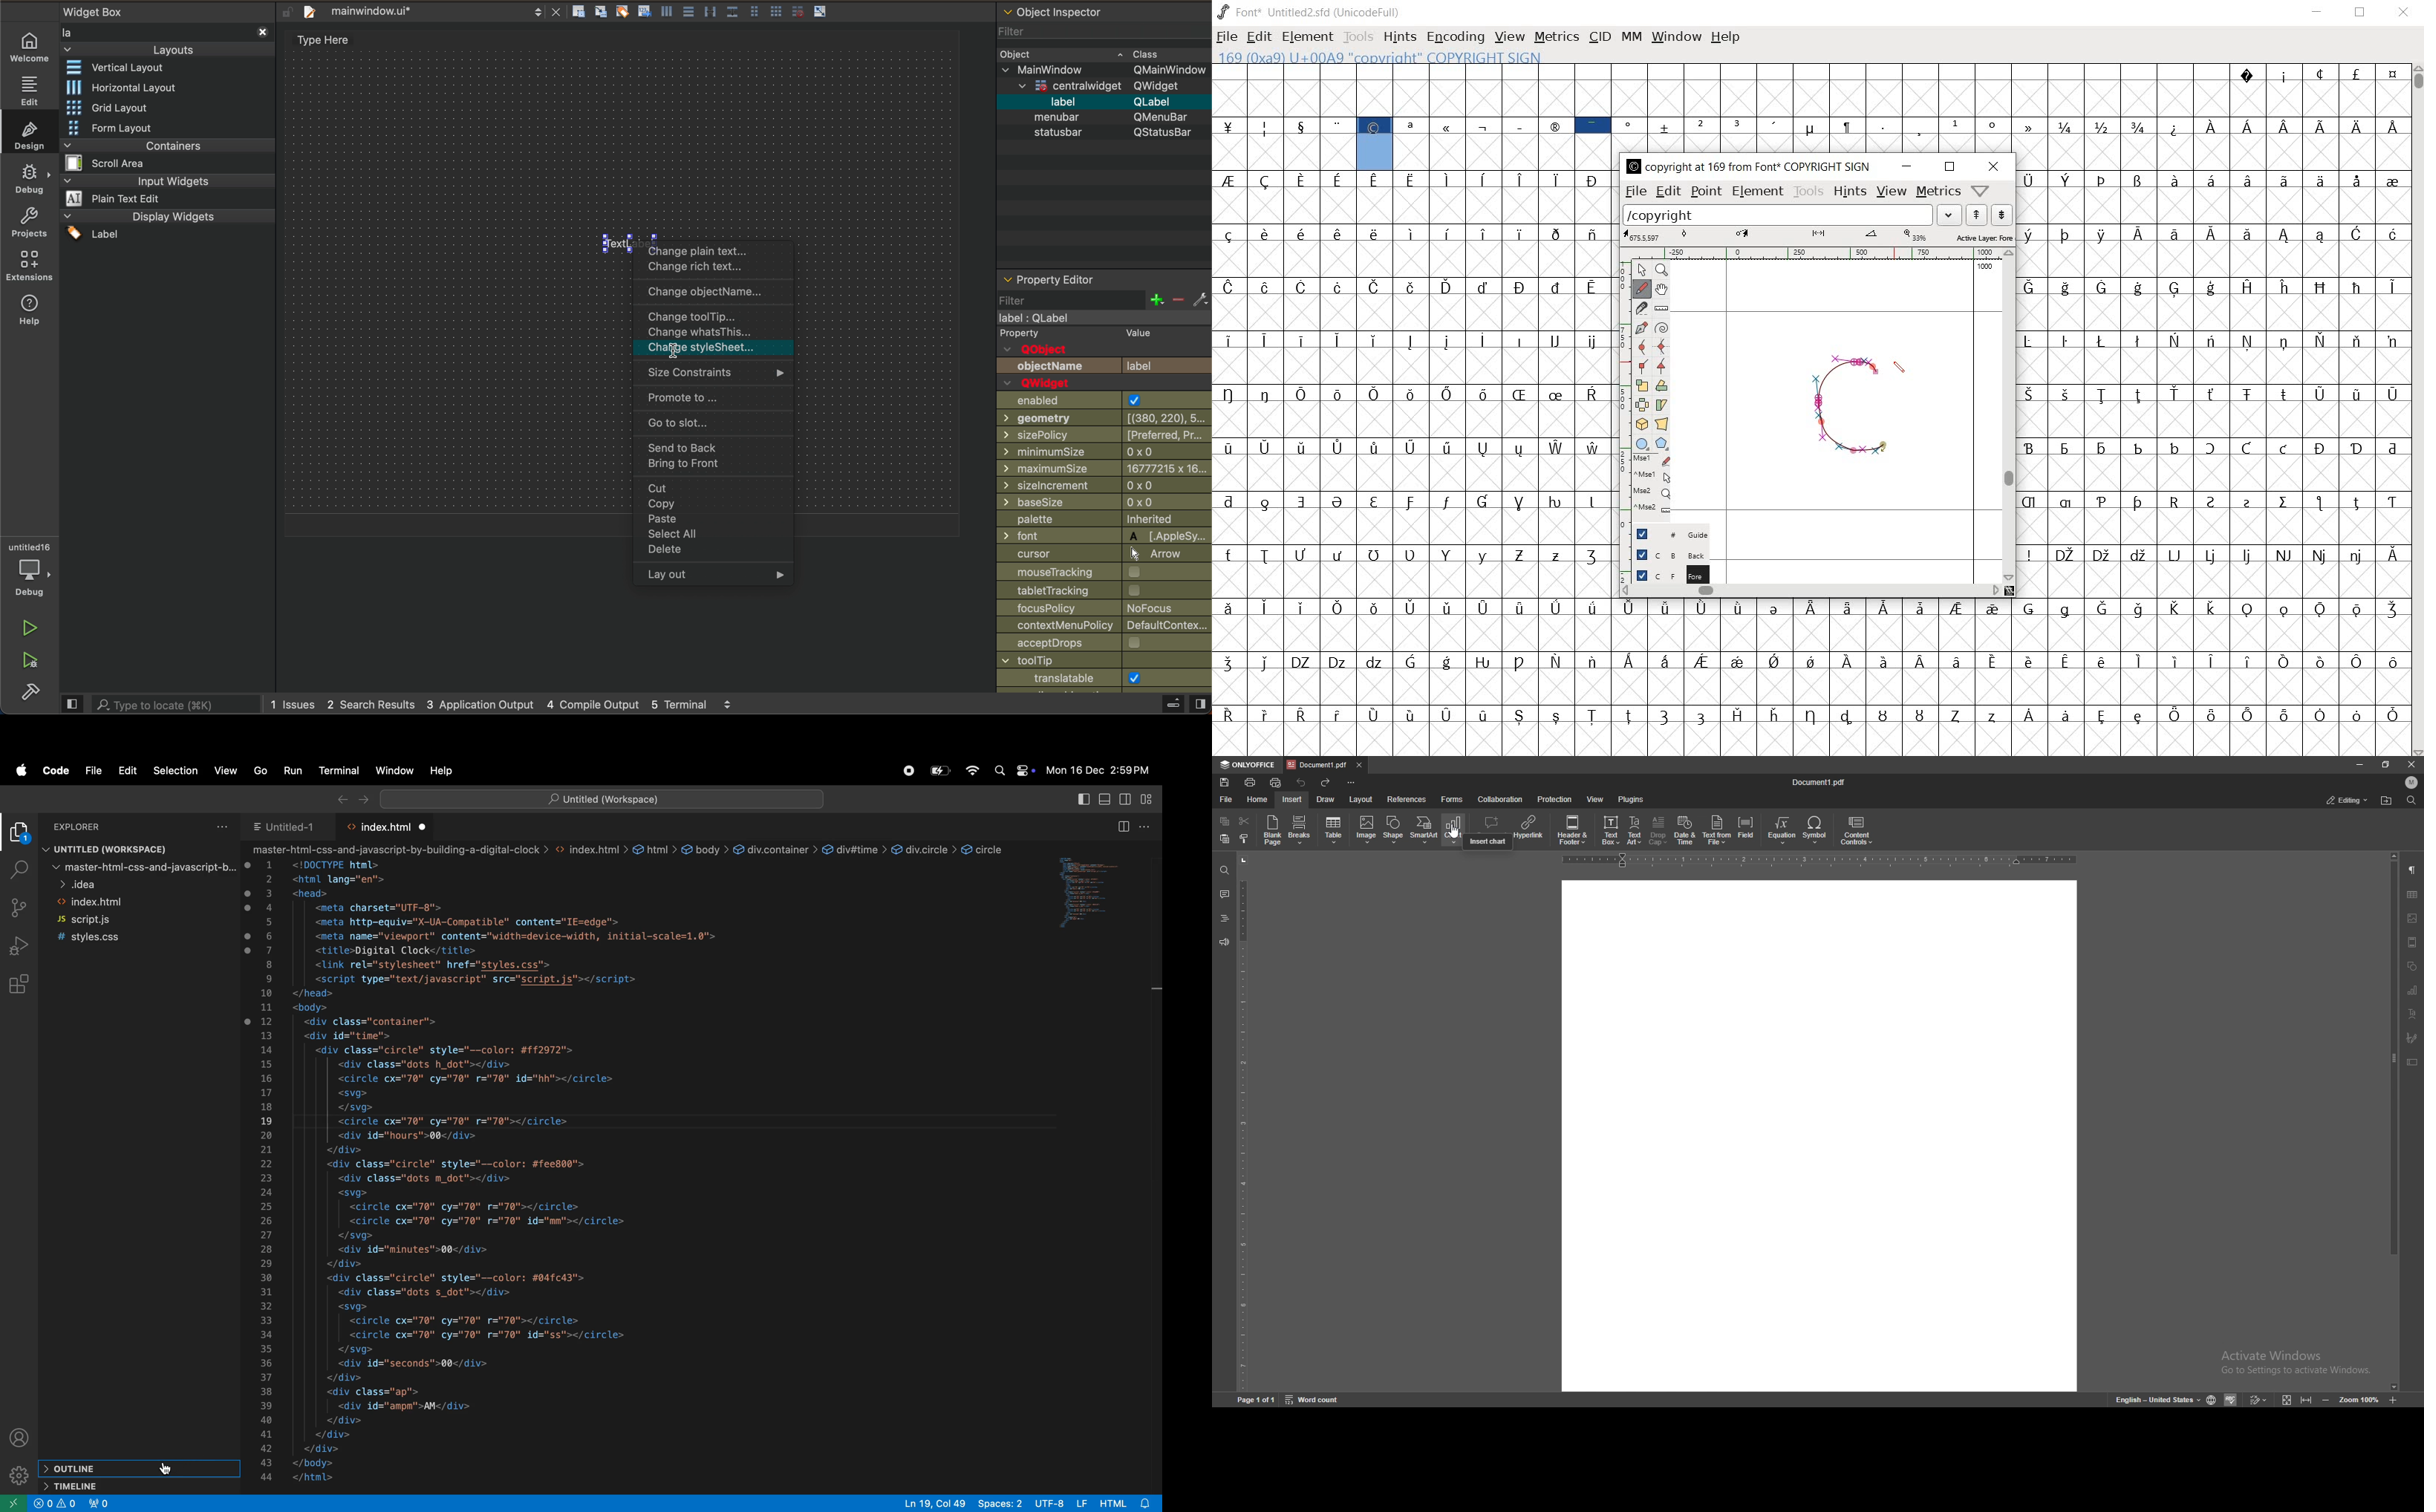 The width and height of the screenshot is (2436, 1512). What do you see at coordinates (250, 944) in the screenshot?
I see `unsaved changes made` at bounding box center [250, 944].